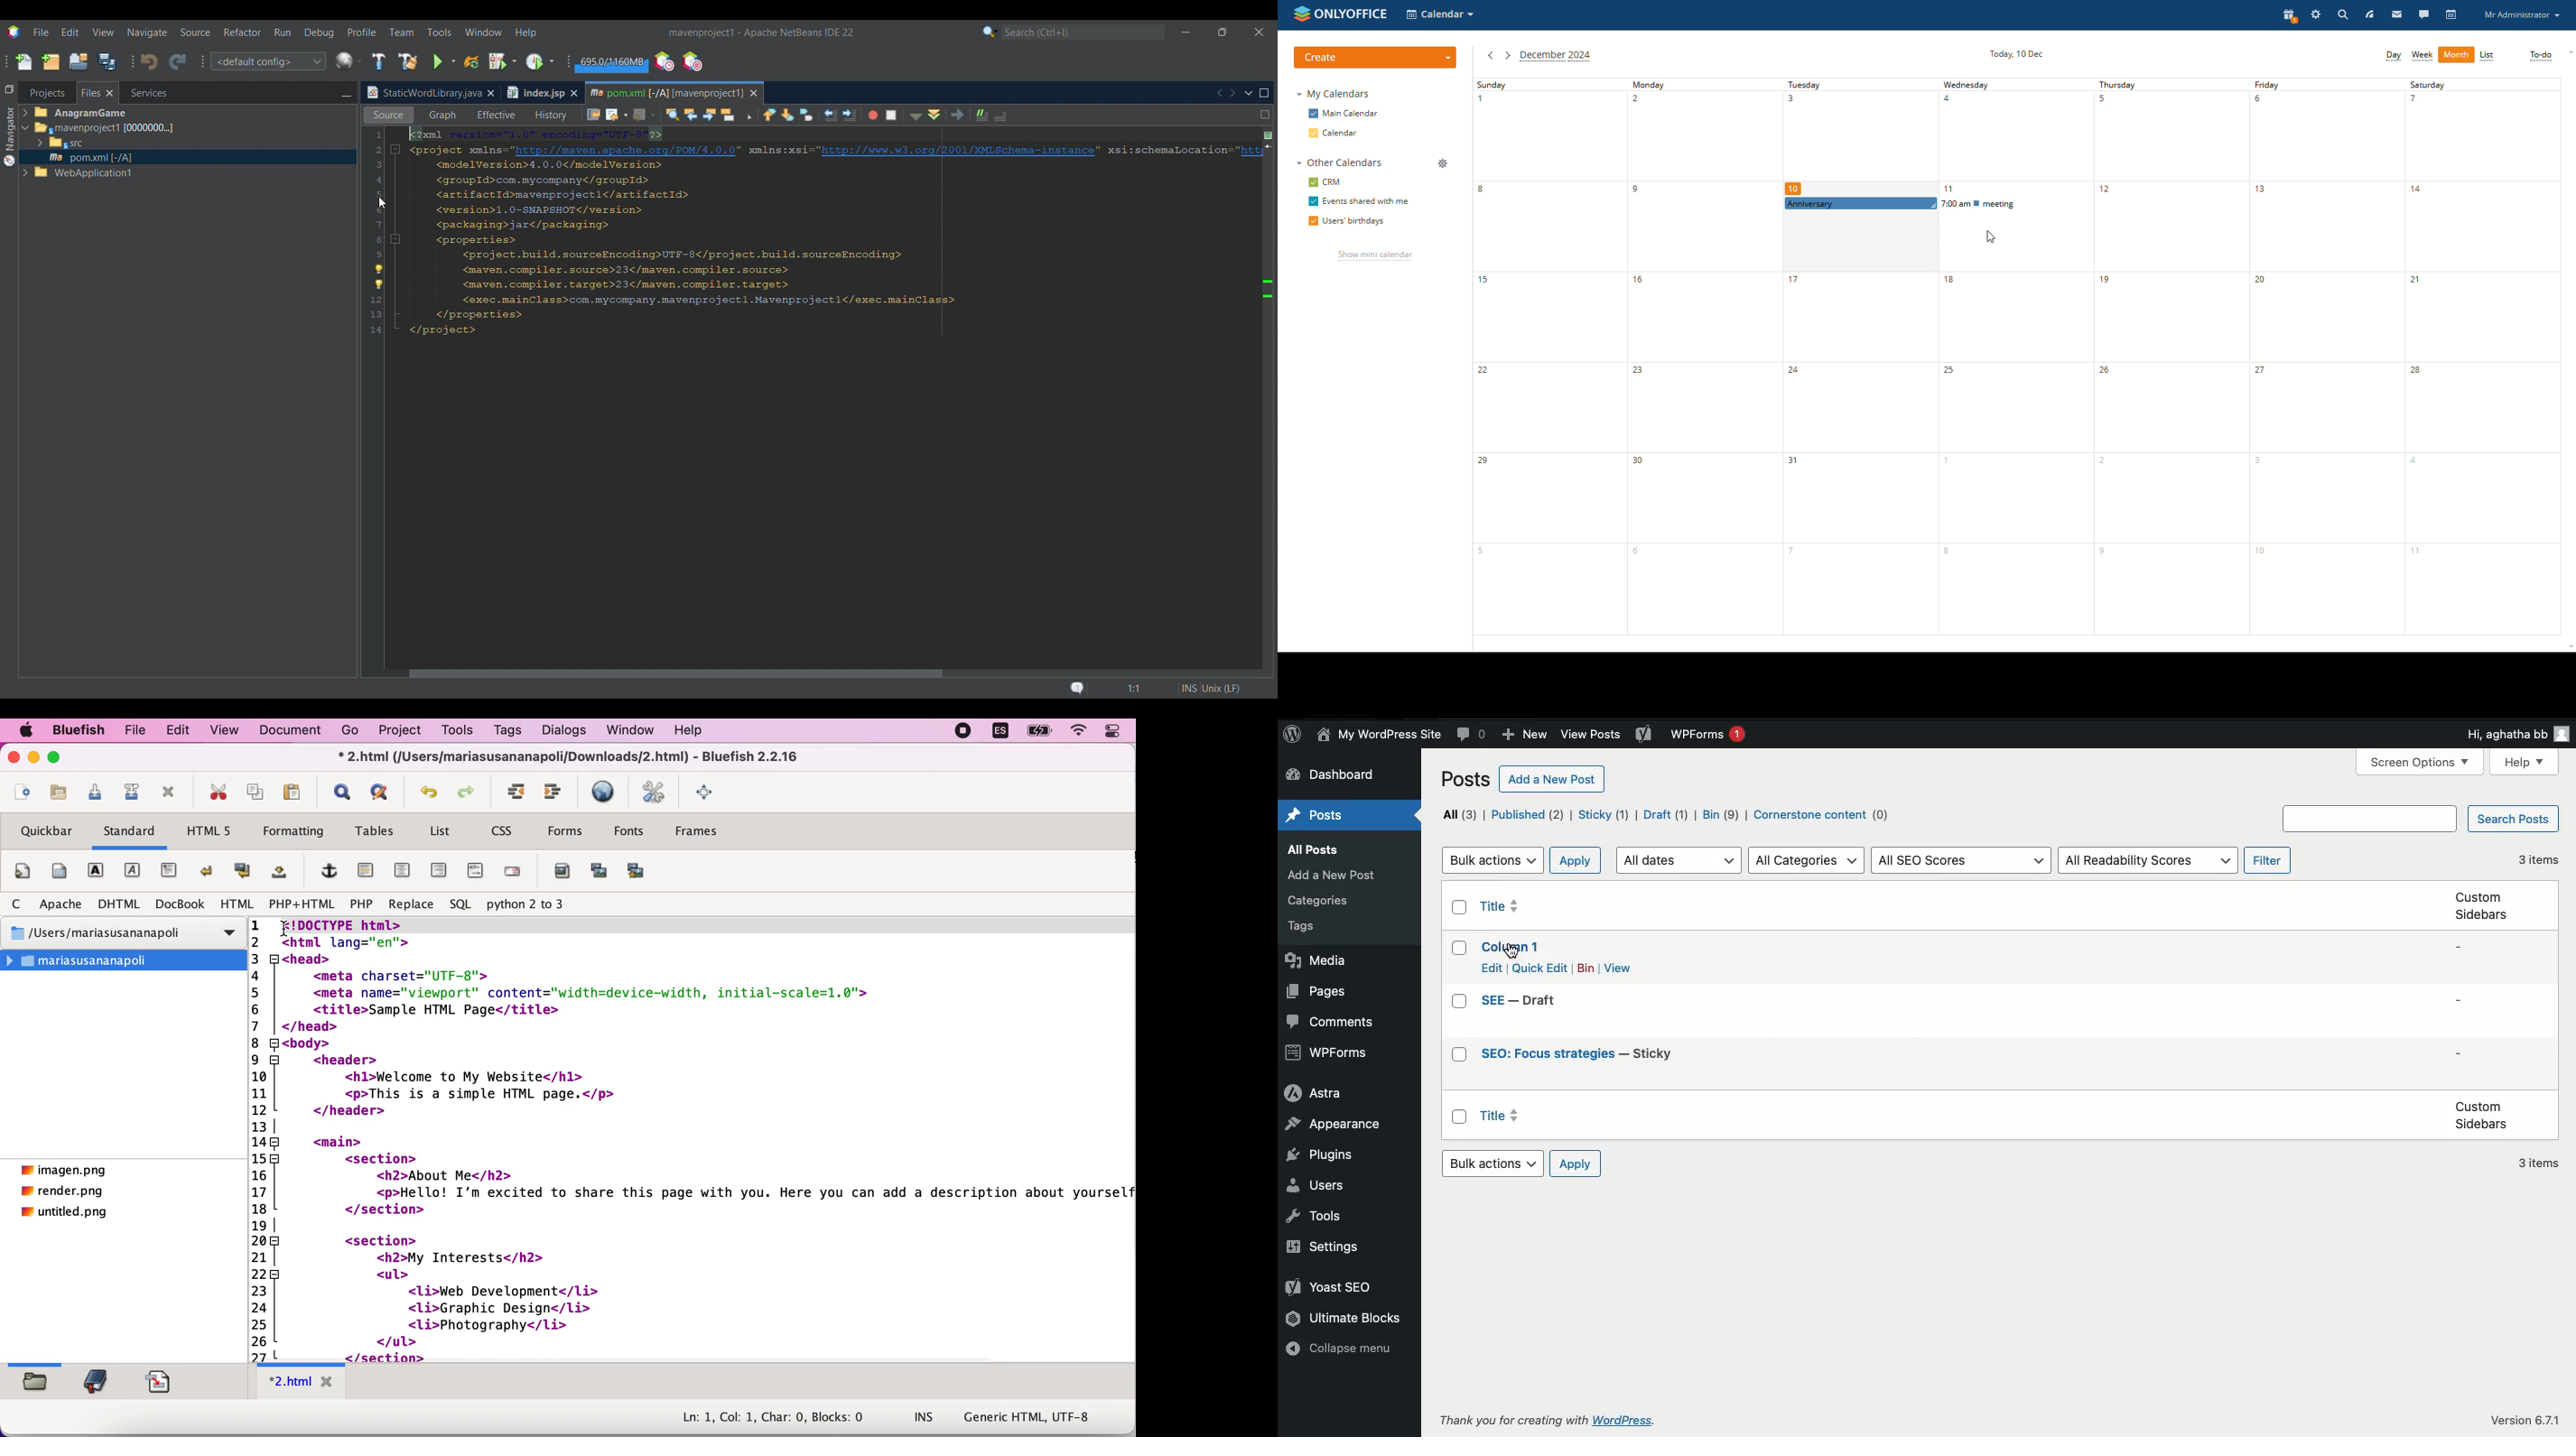  I want to click on strong, so click(96, 872).